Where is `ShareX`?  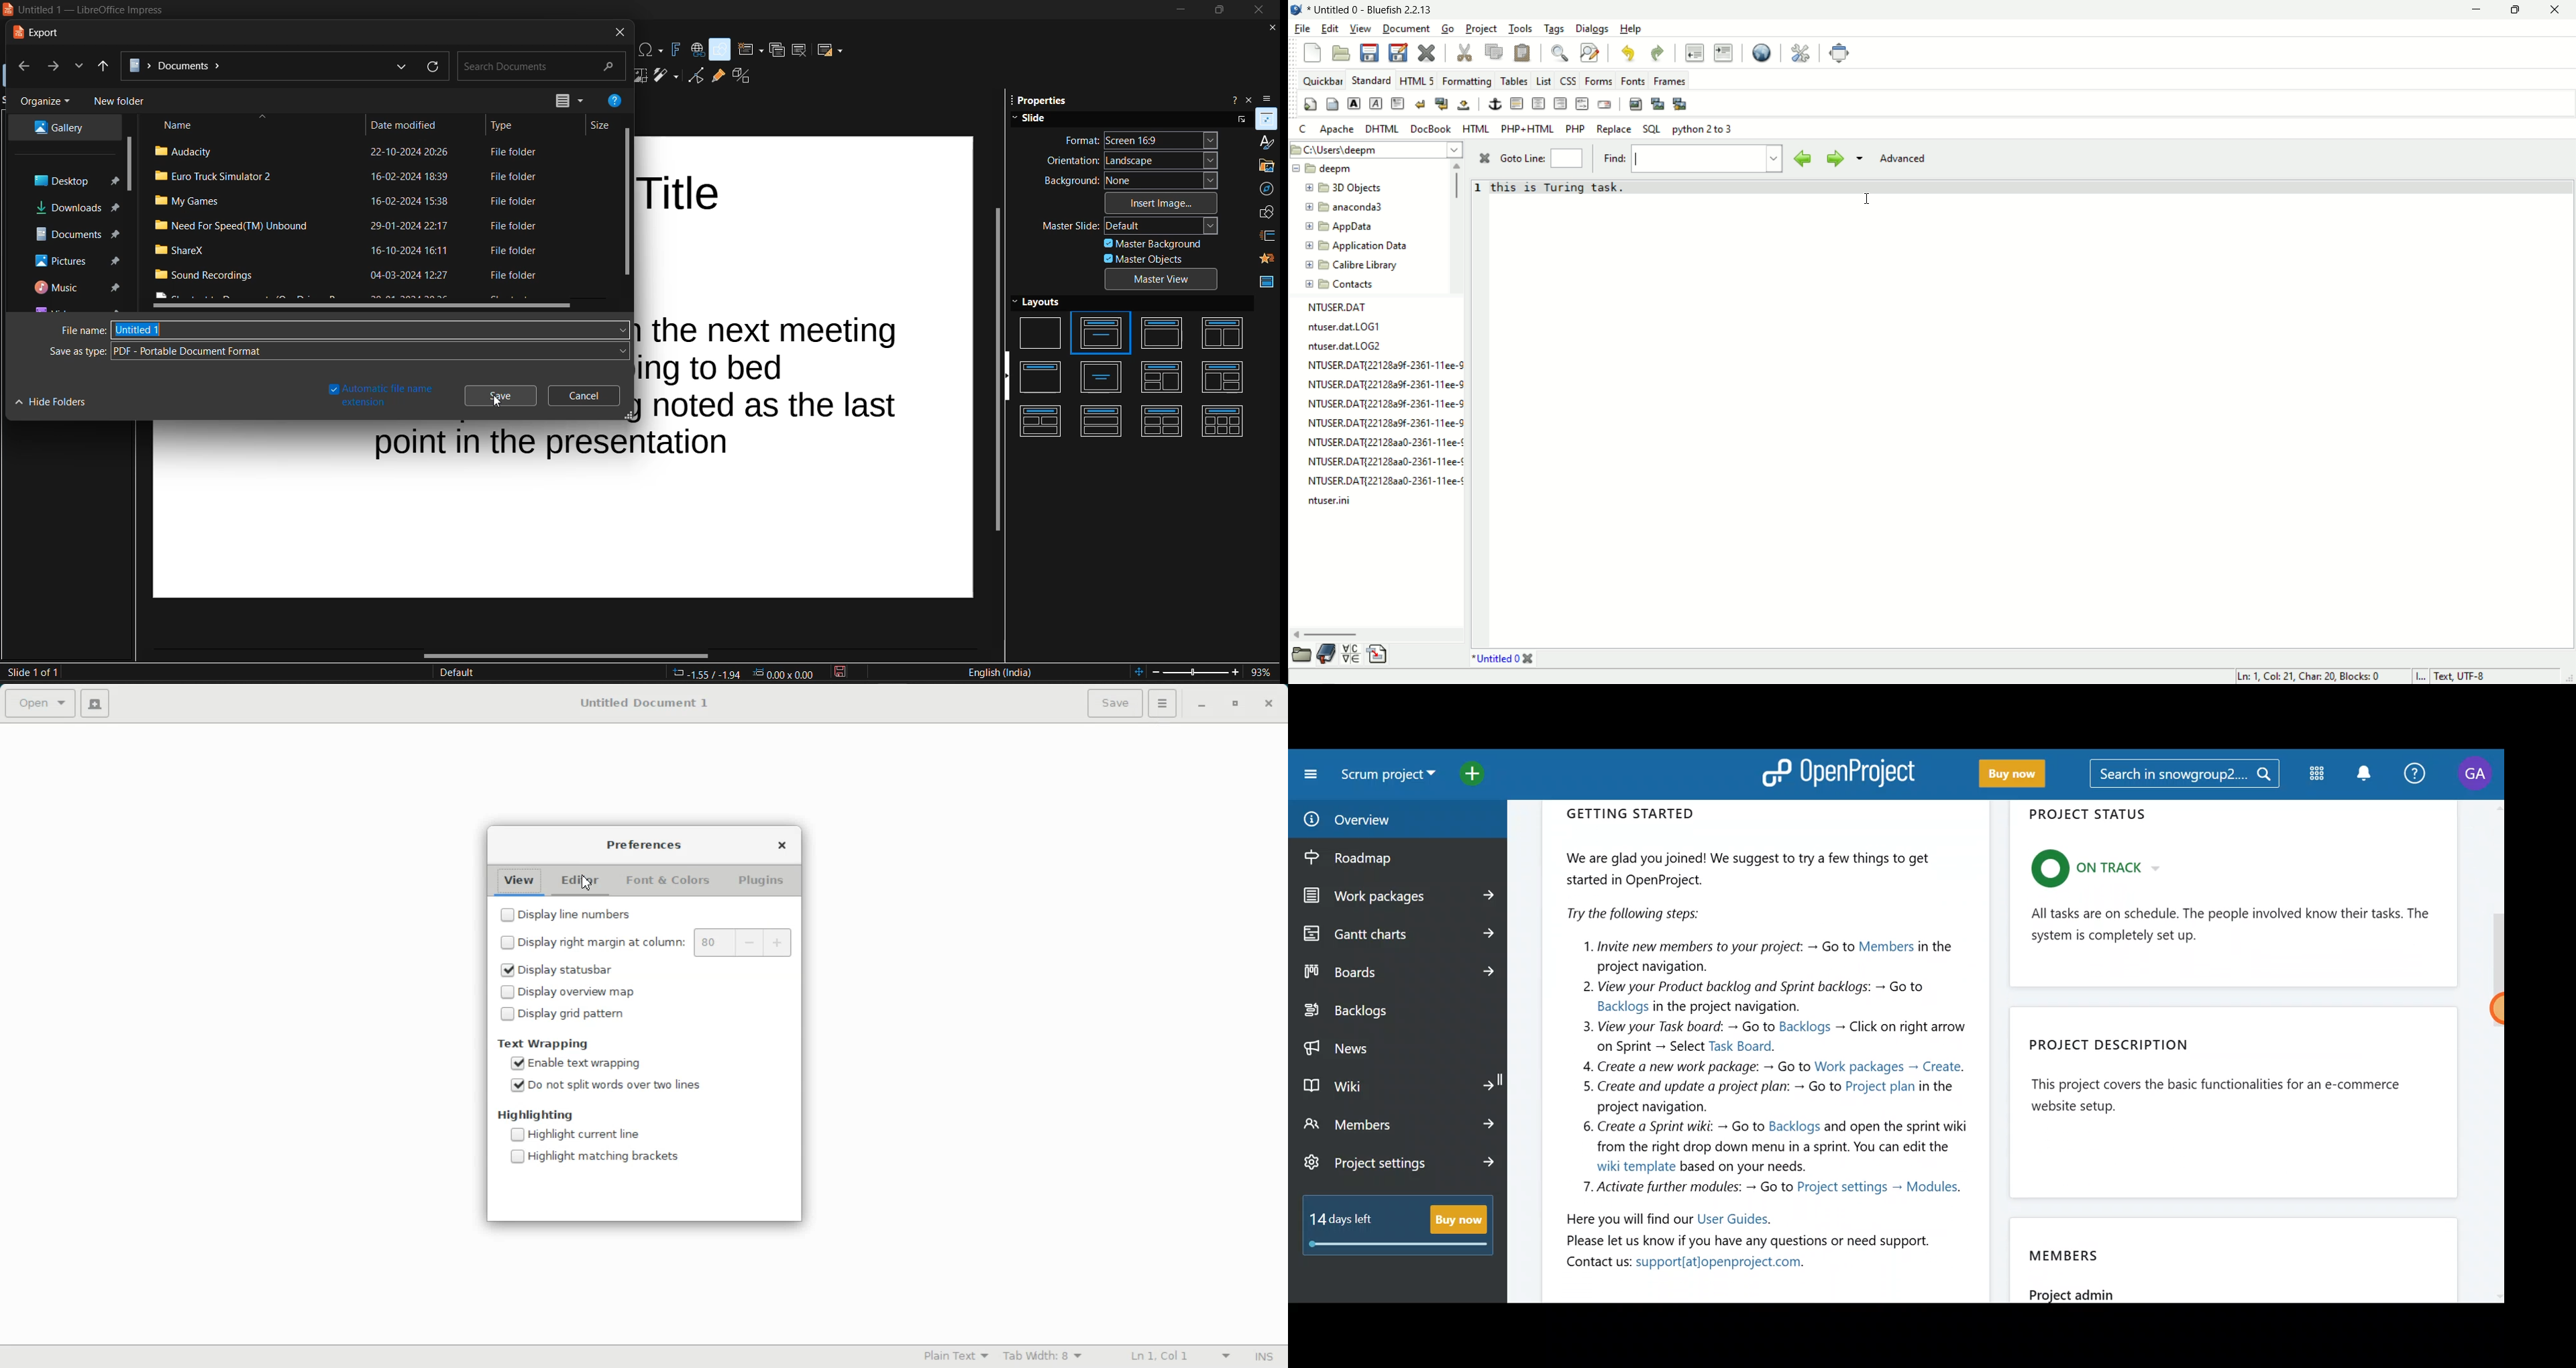 ShareX is located at coordinates (179, 249).